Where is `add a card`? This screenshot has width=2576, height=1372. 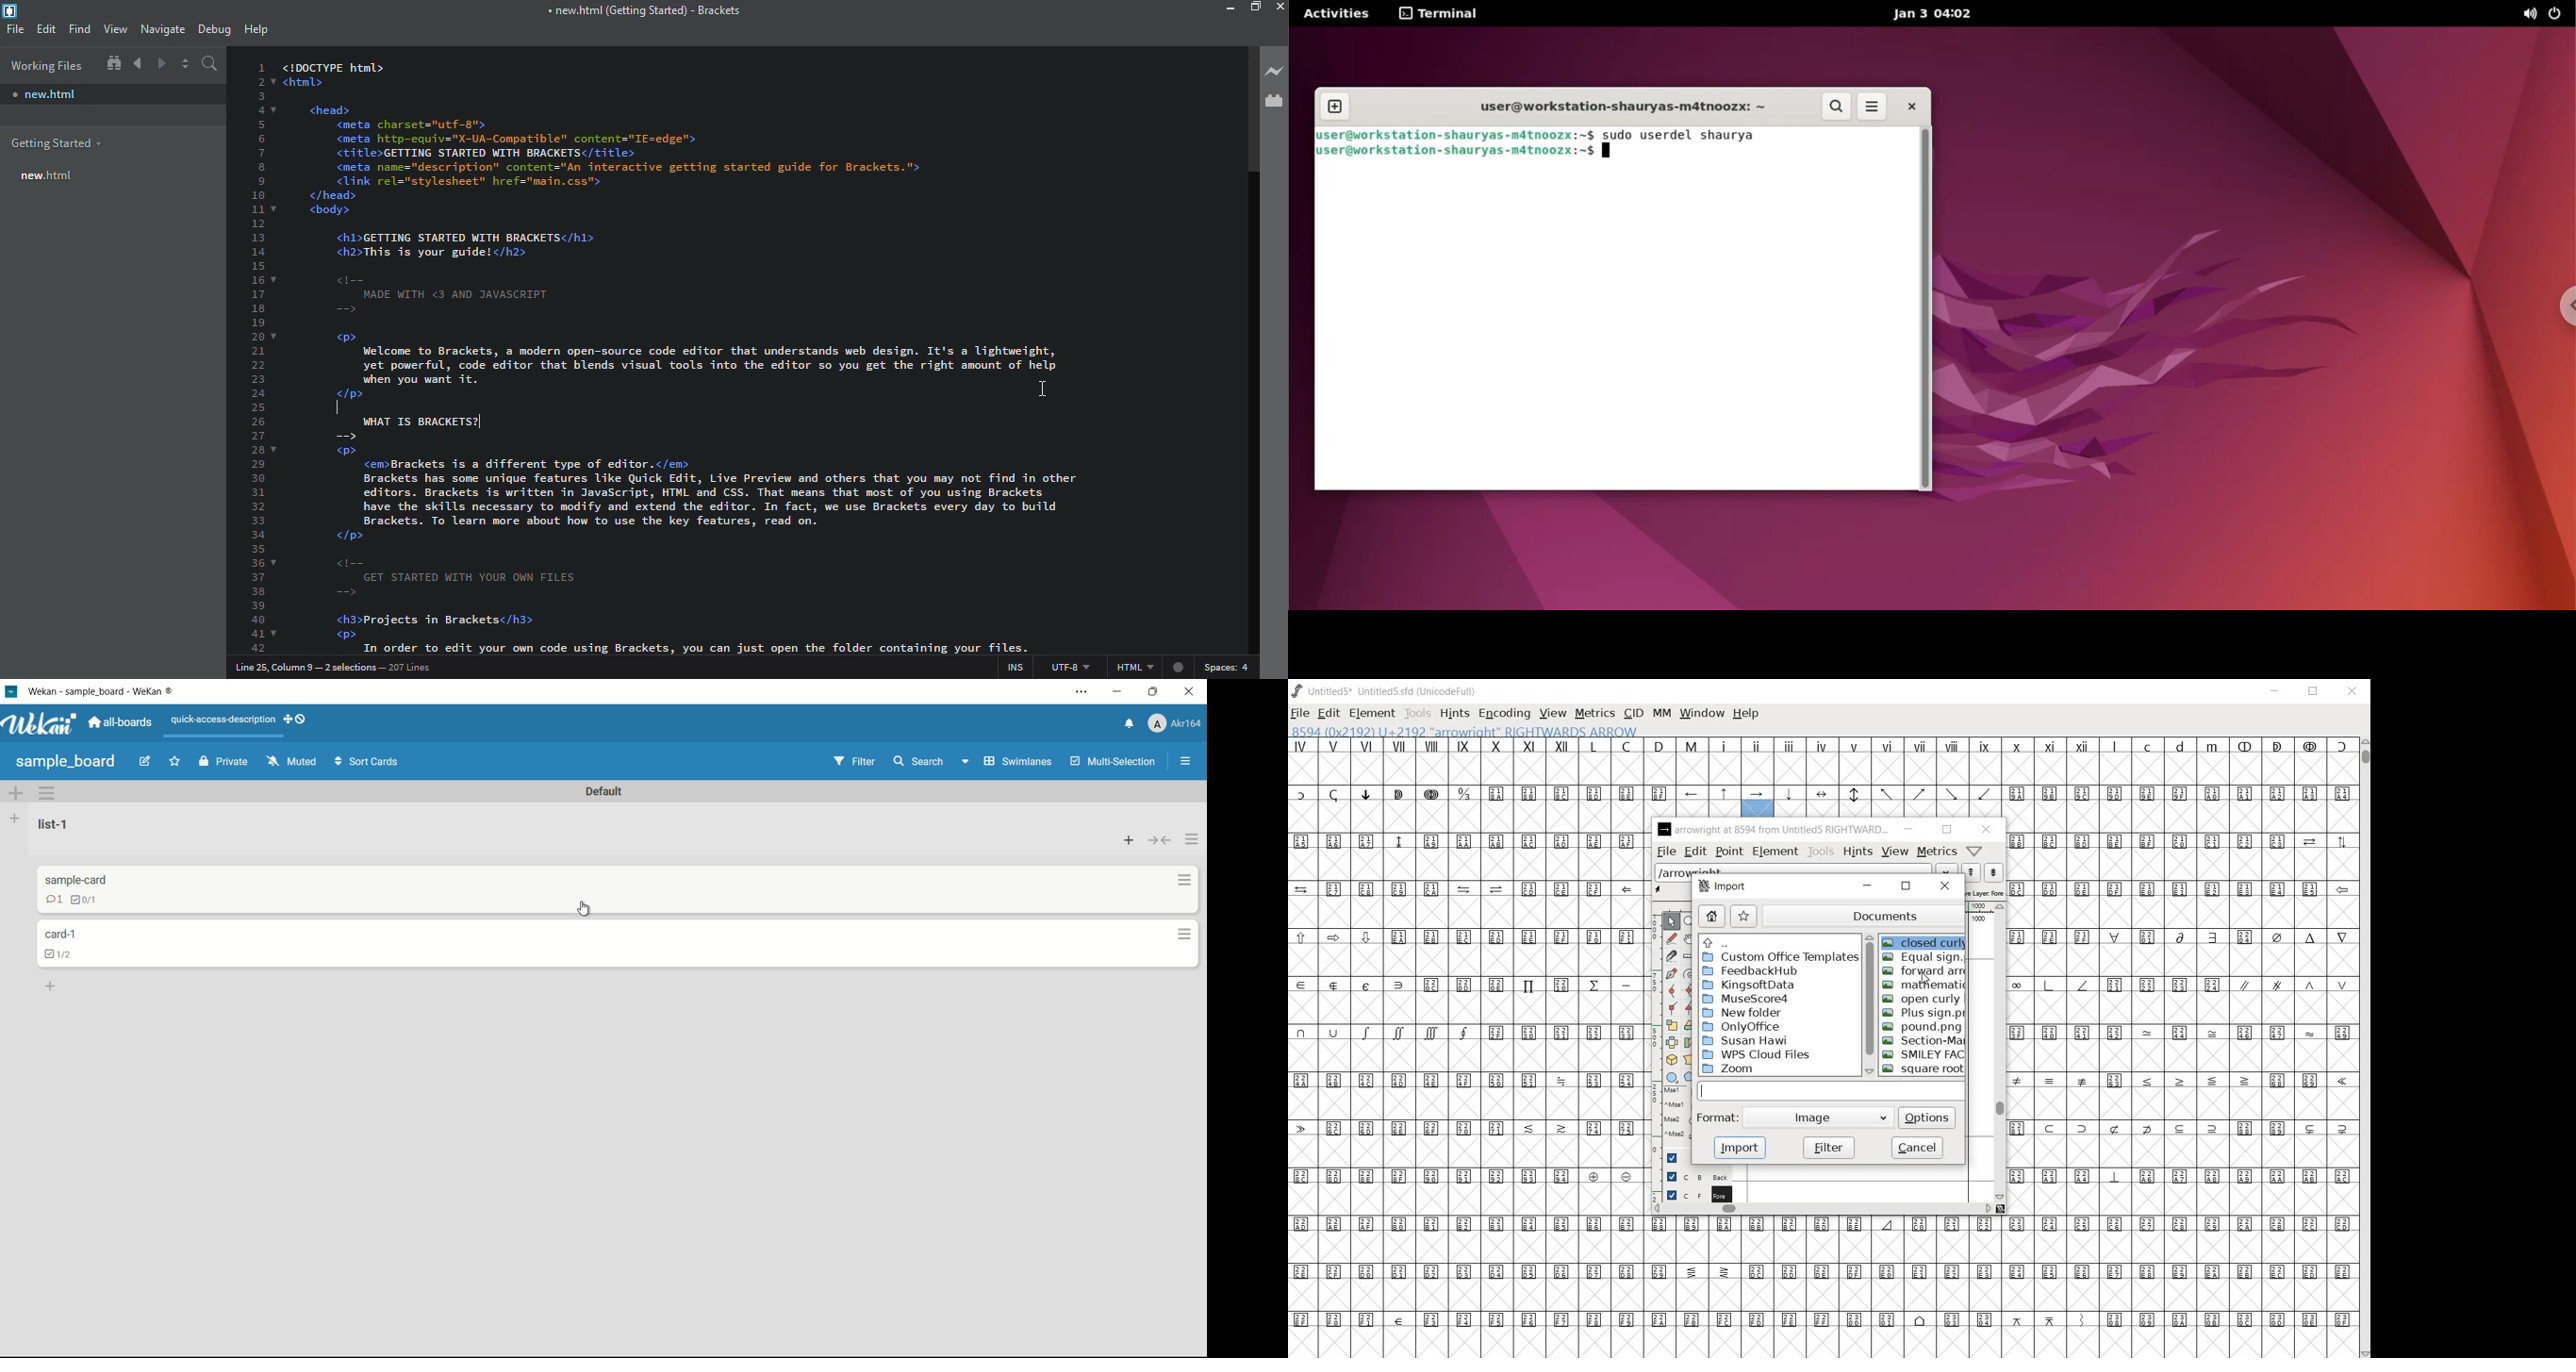 add a card is located at coordinates (52, 988).